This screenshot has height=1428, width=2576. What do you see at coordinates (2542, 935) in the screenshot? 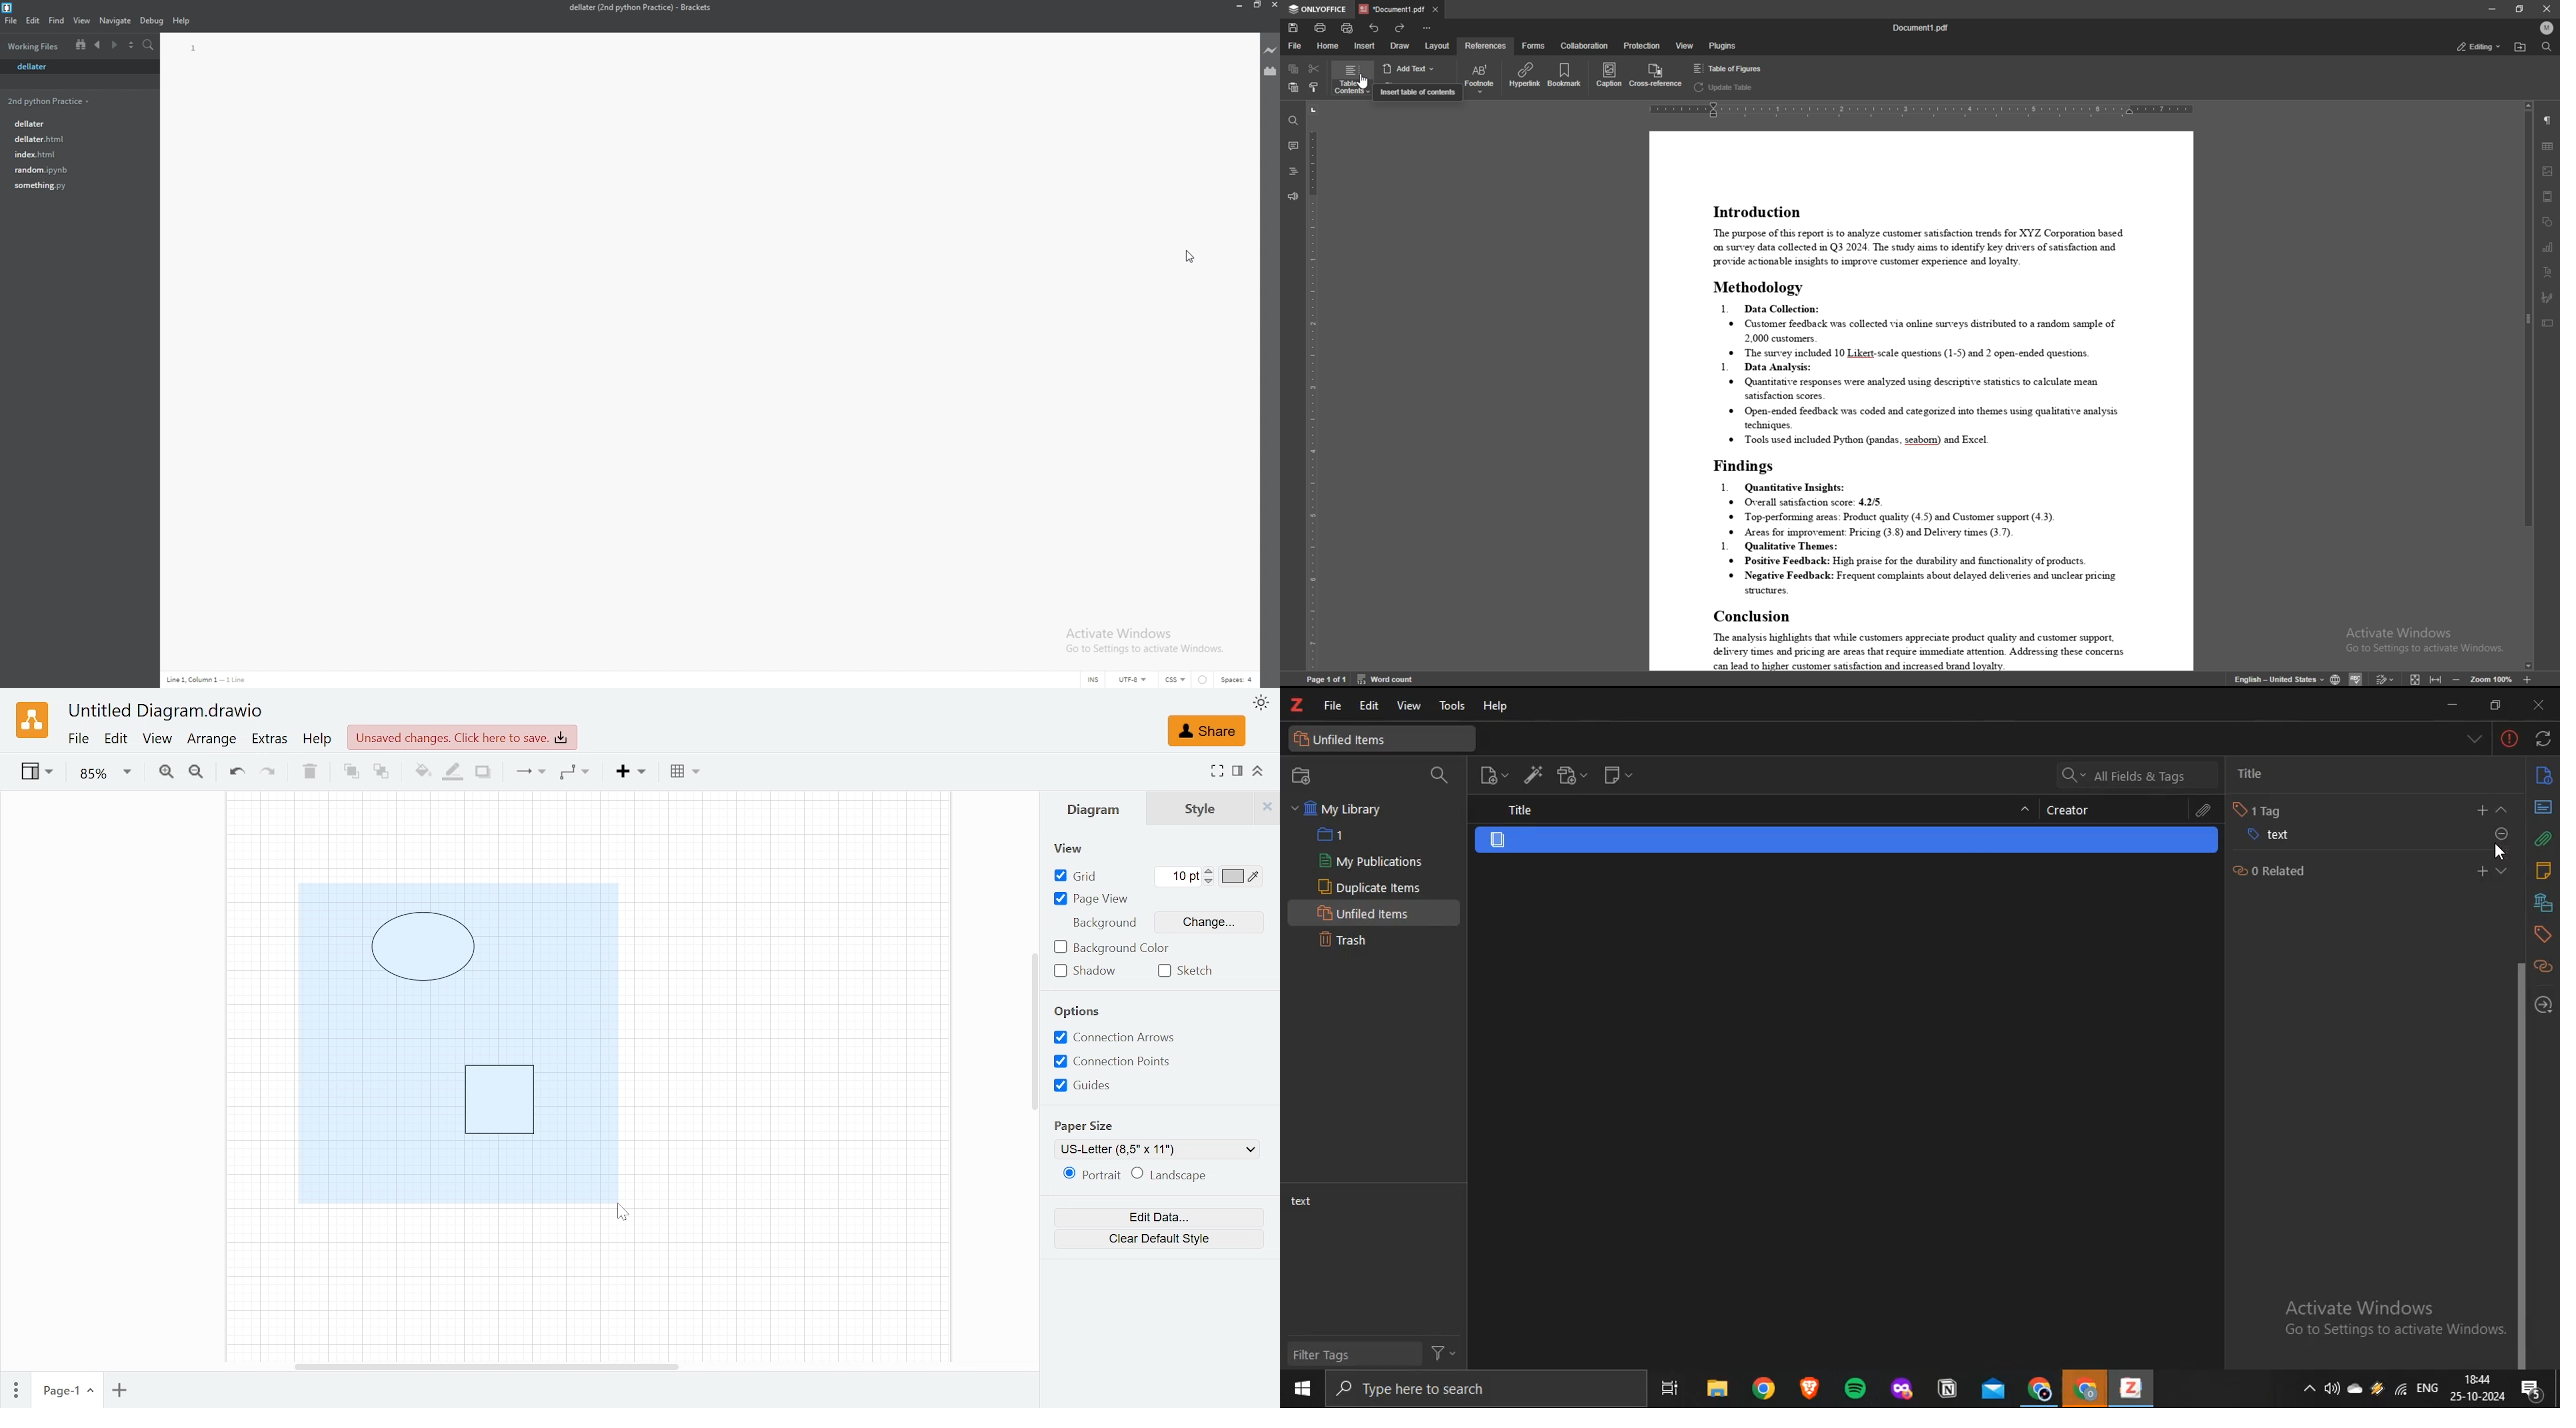
I see `tags` at bounding box center [2542, 935].